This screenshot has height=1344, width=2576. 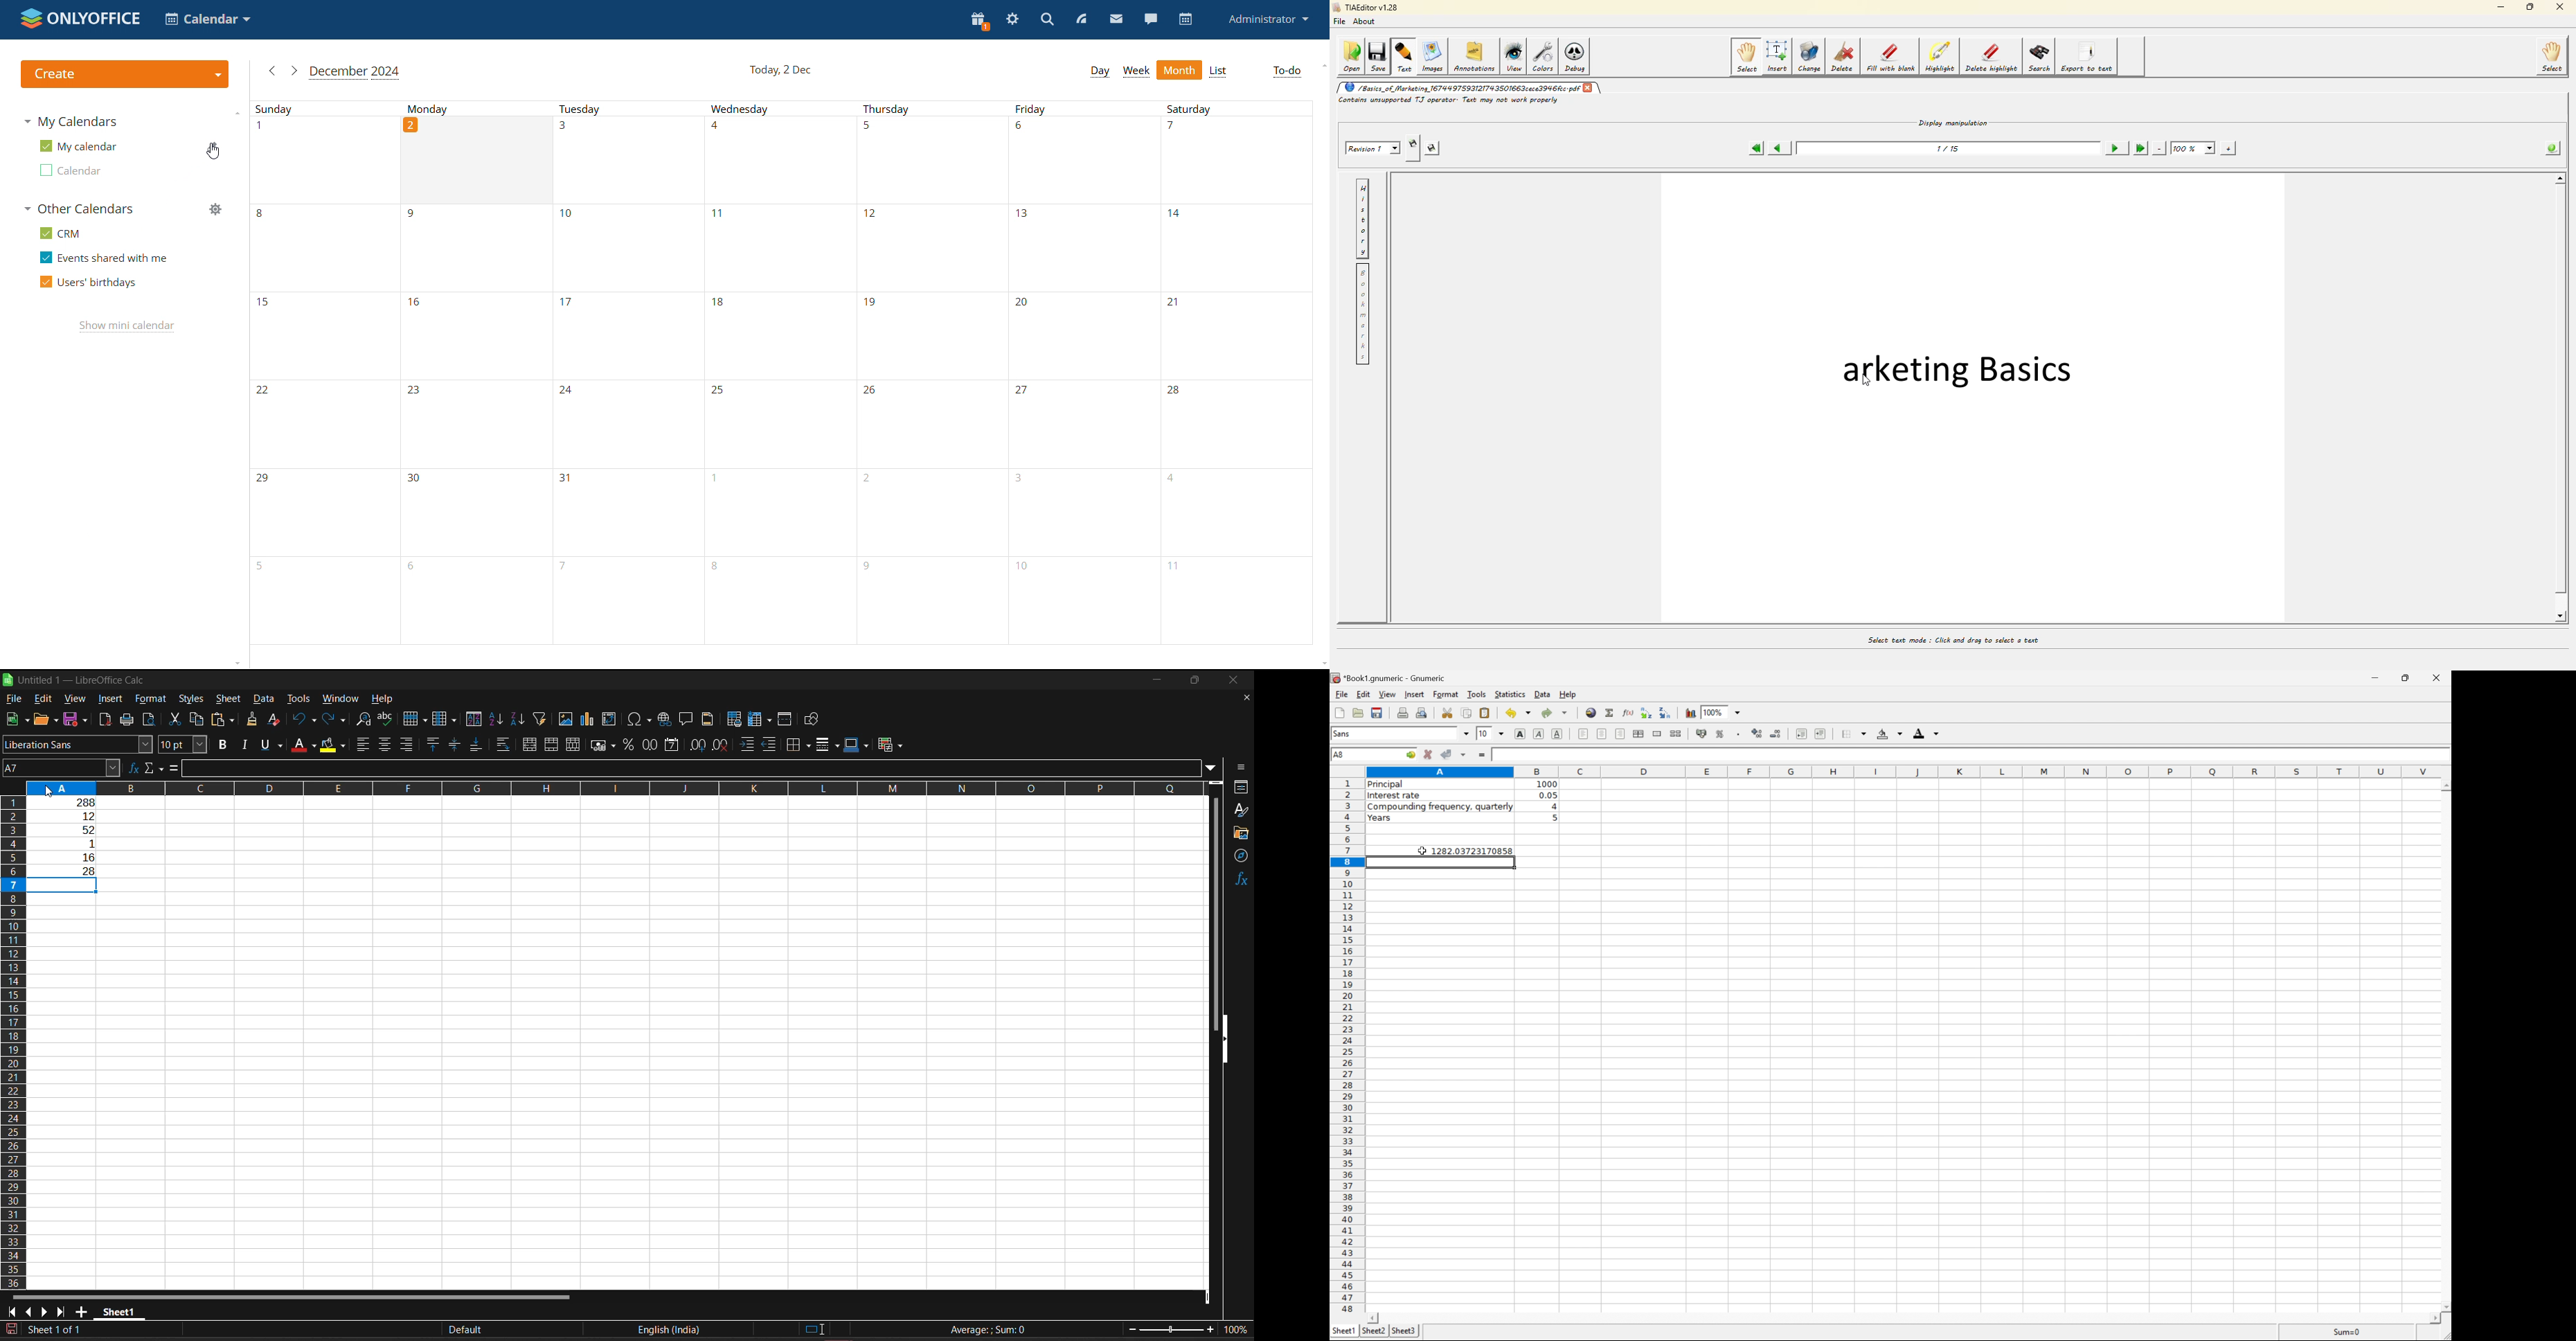 I want to click on 1282.03723170858, so click(x=1467, y=852).